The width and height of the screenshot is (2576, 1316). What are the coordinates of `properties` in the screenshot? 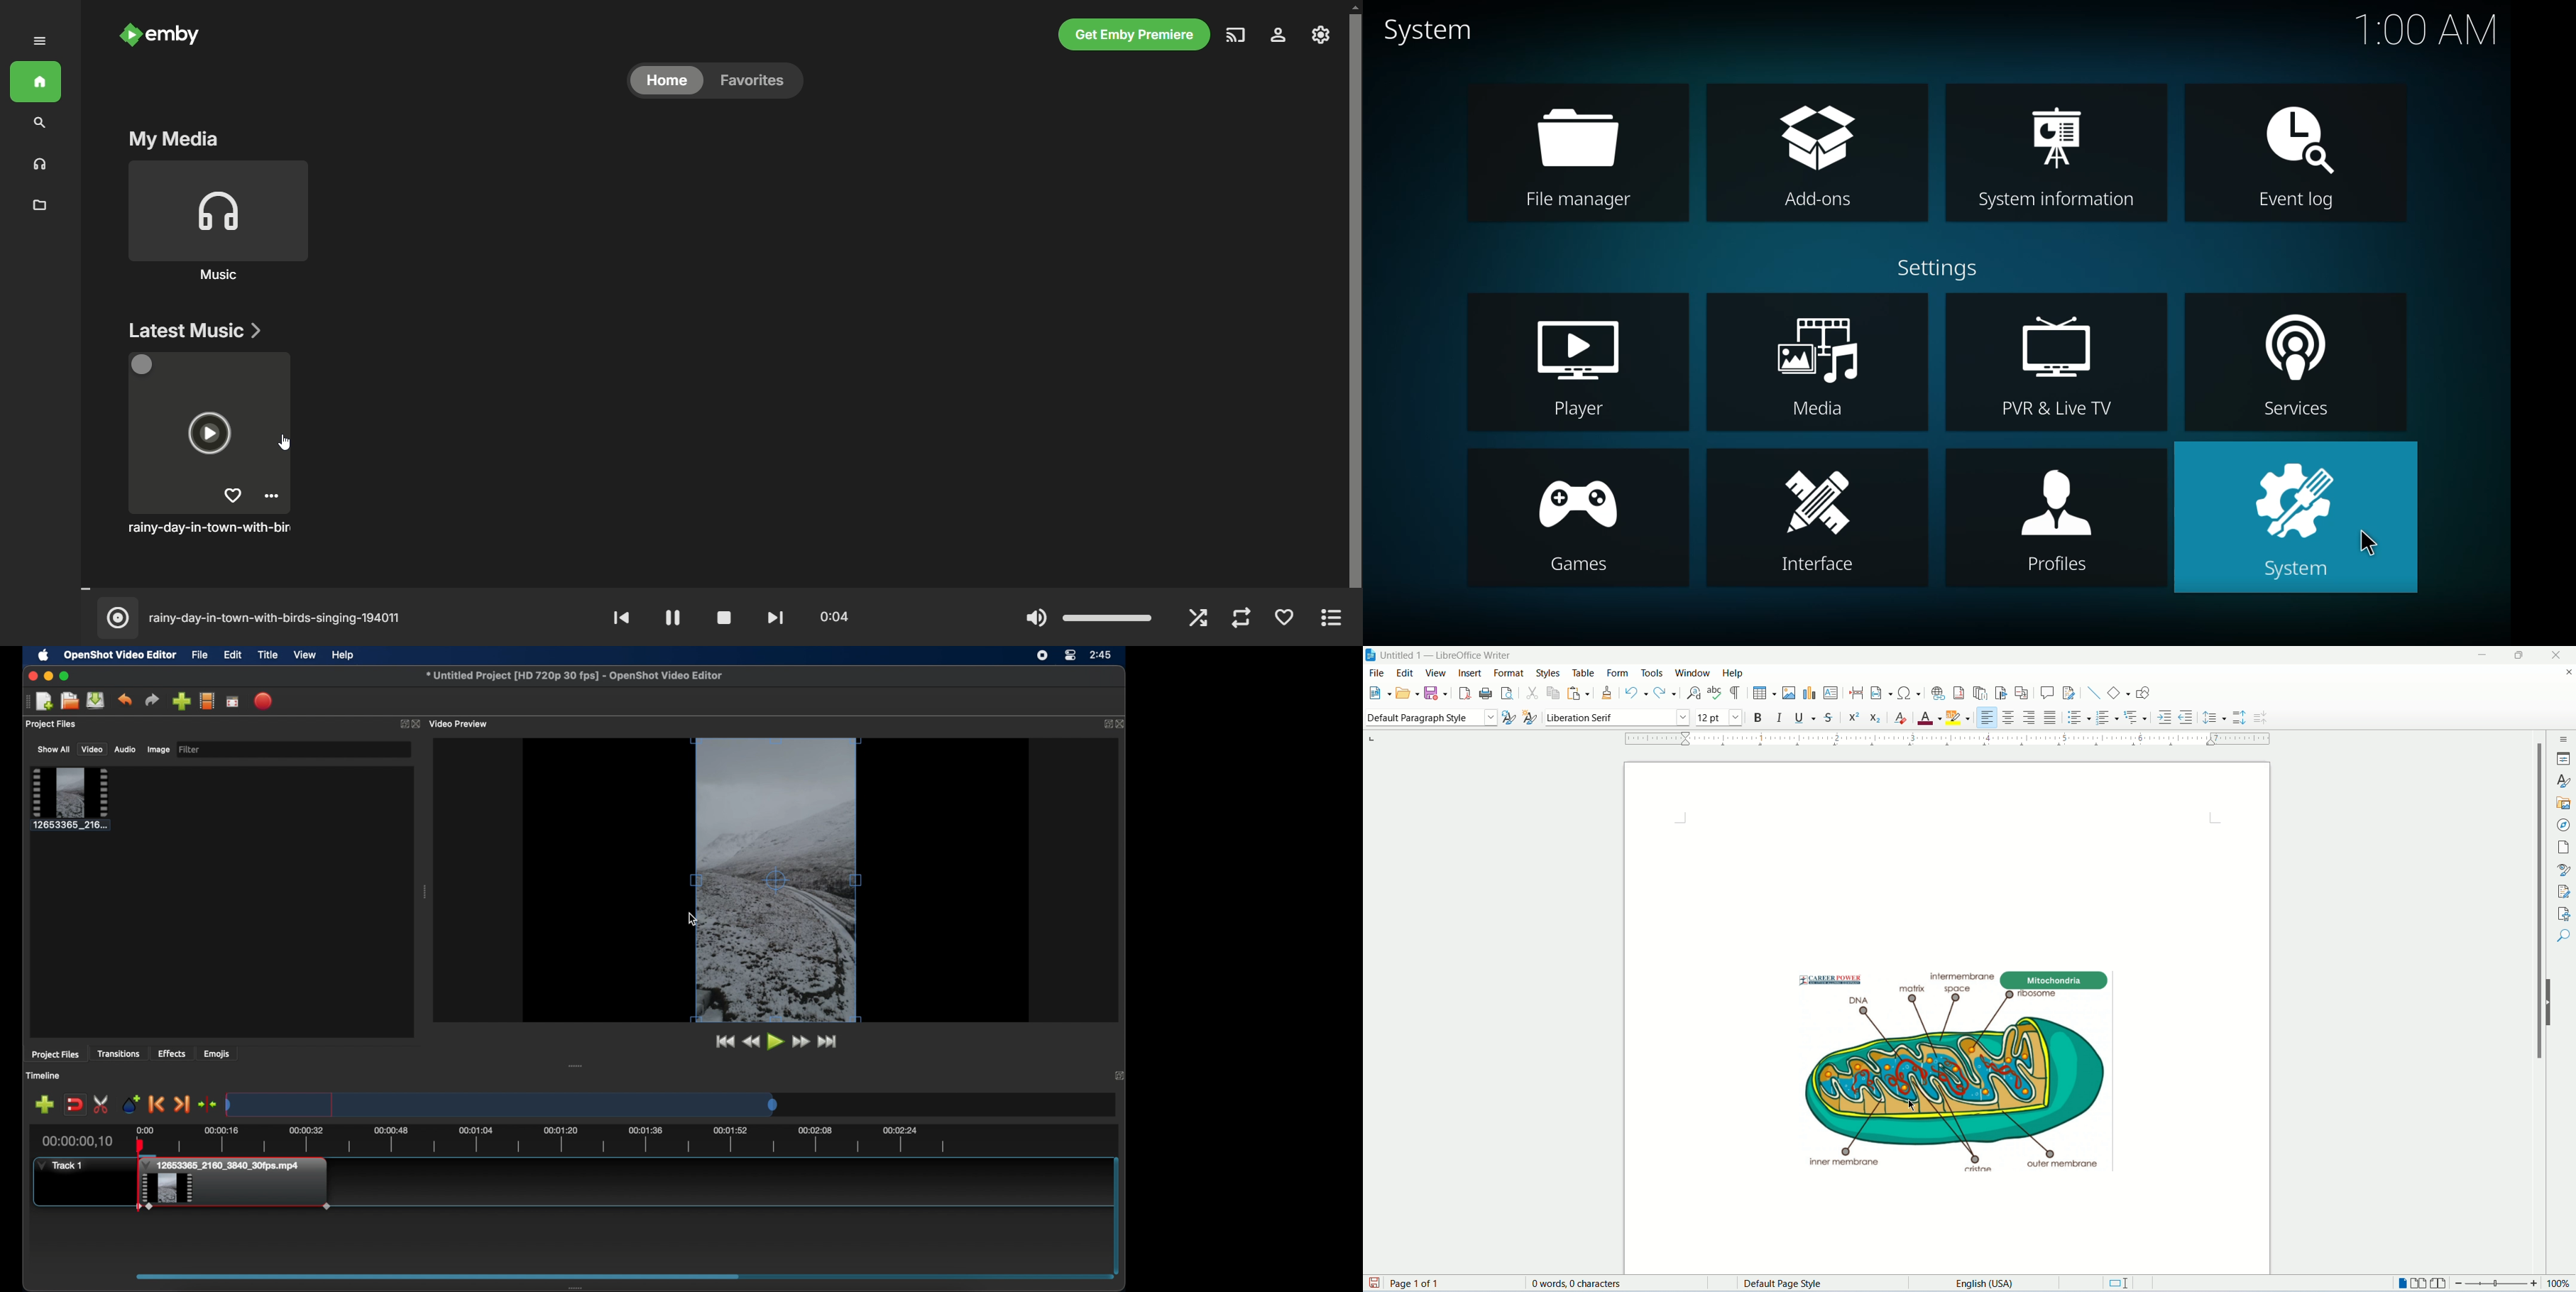 It's located at (2564, 759).